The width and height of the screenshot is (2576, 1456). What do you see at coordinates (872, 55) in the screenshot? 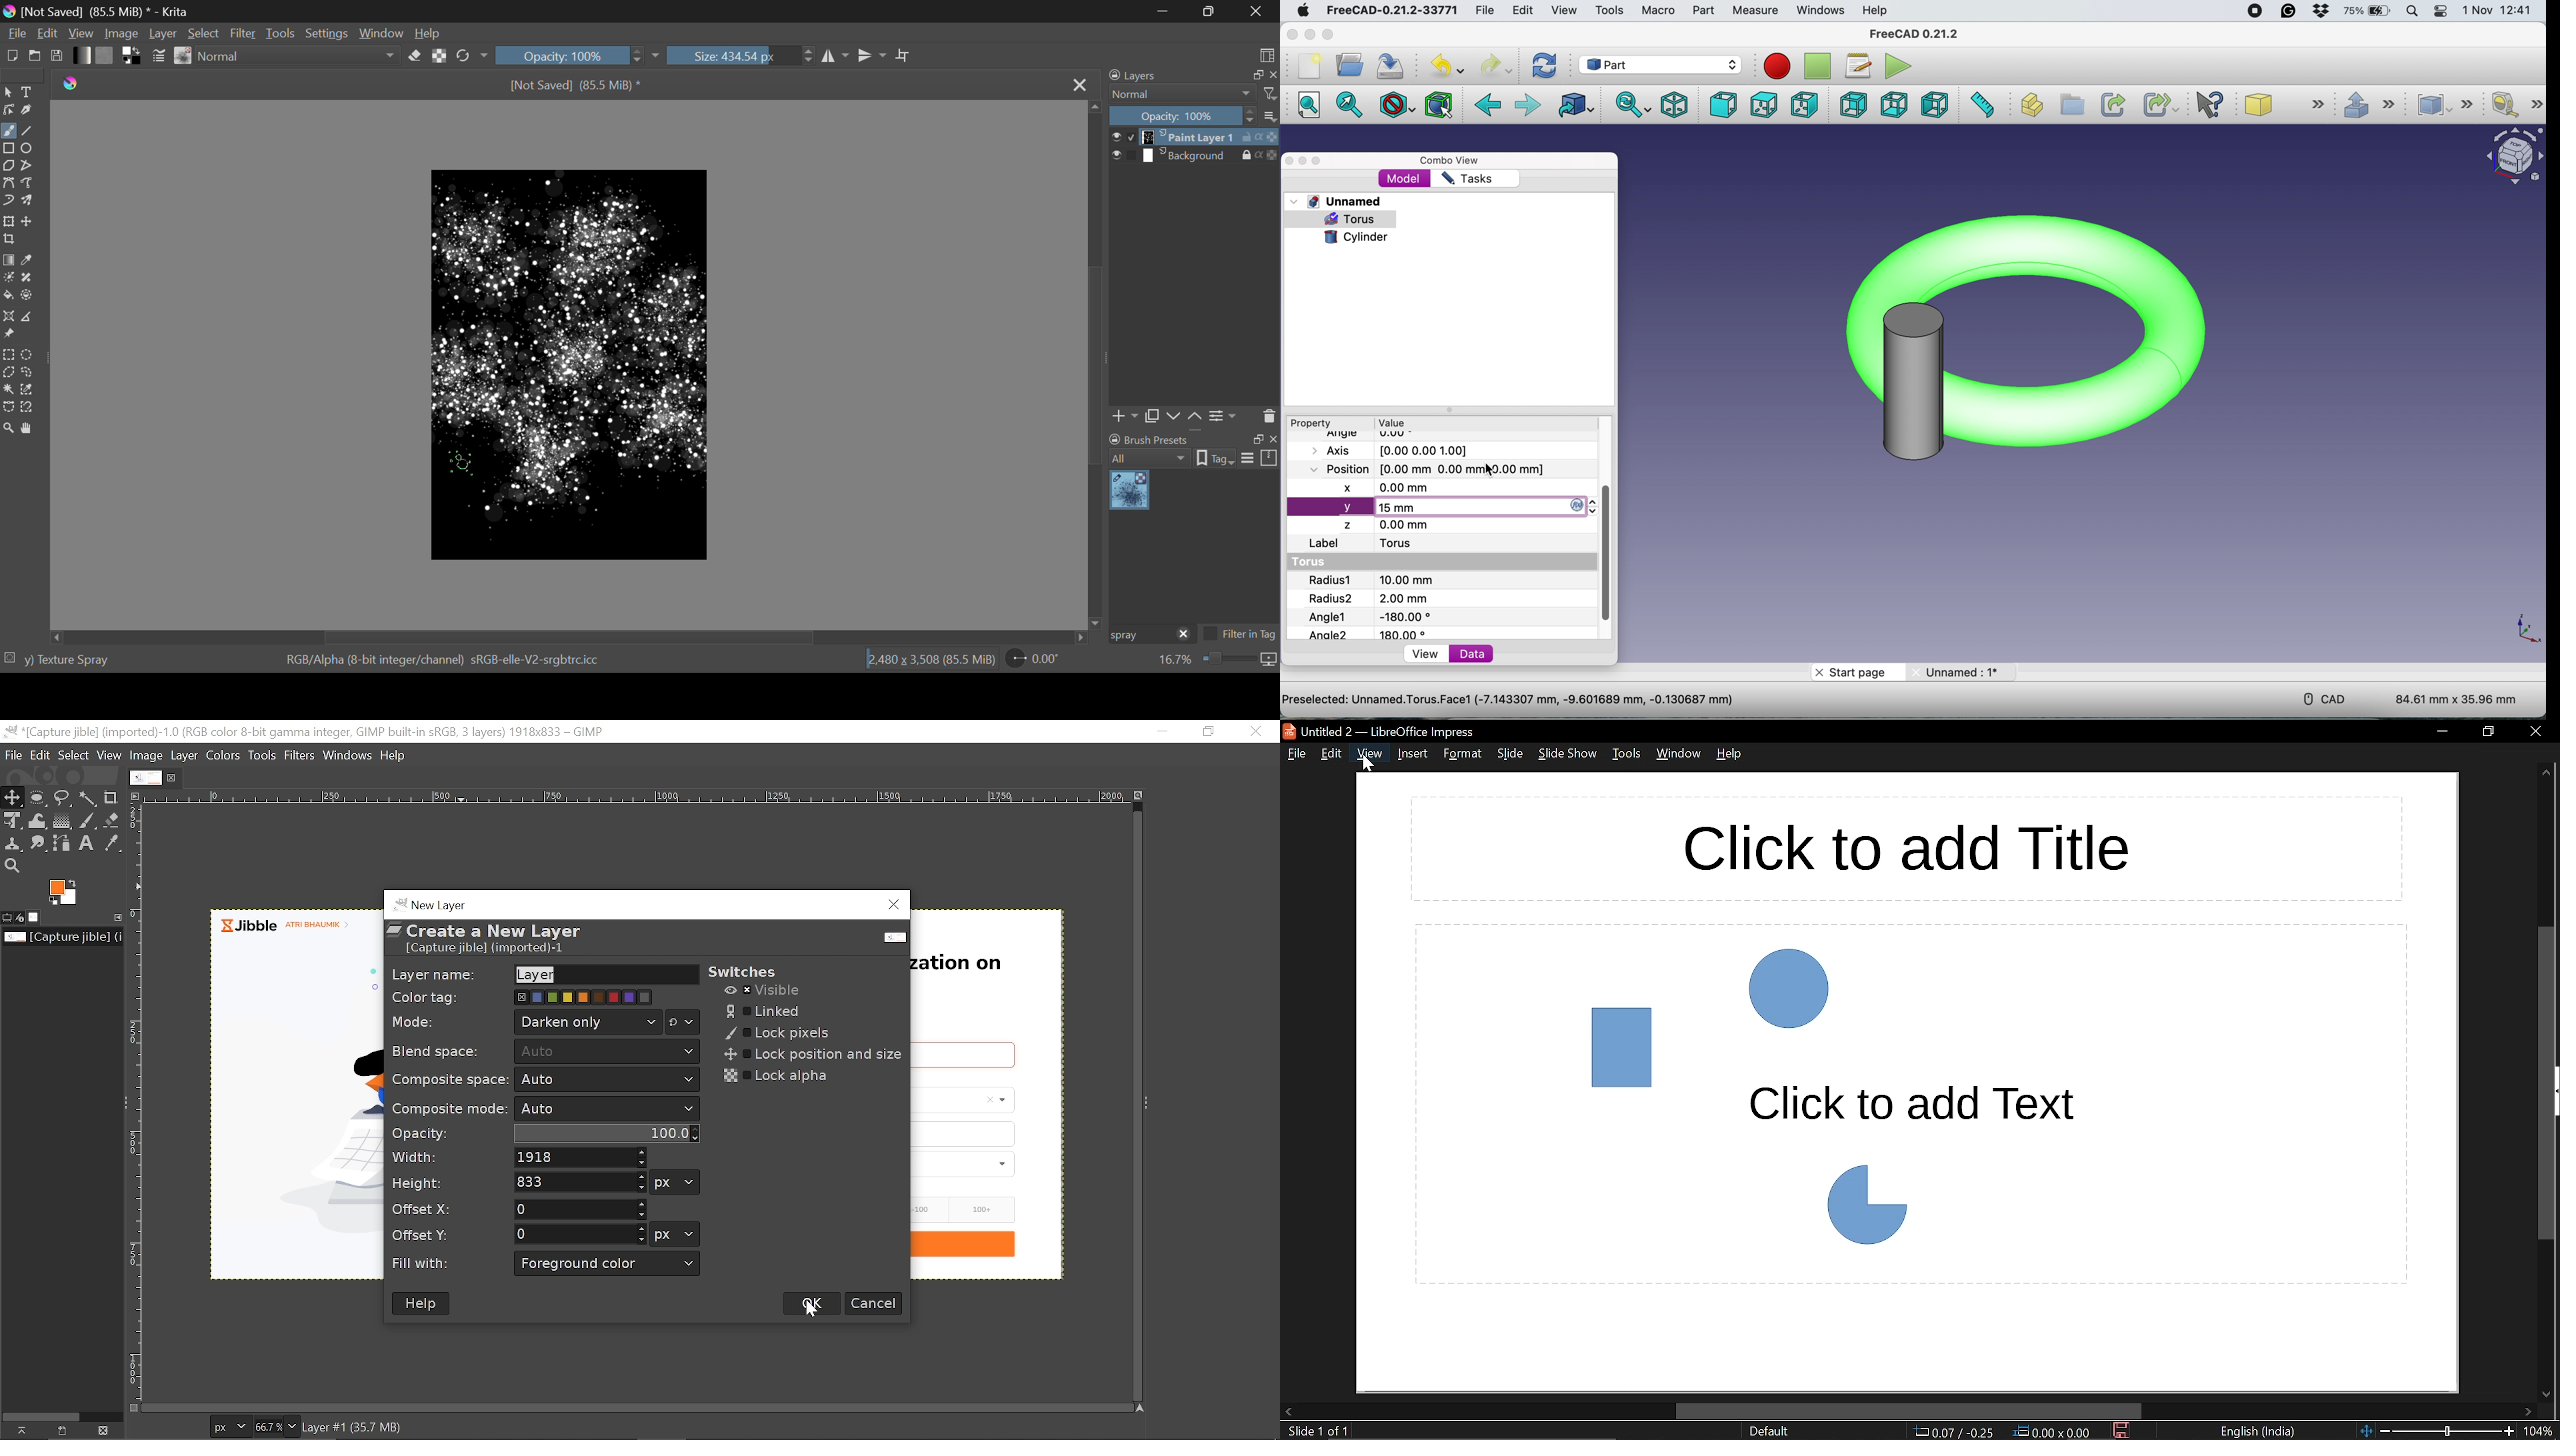
I see `Horizontal Mirror Flip` at bounding box center [872, 55].